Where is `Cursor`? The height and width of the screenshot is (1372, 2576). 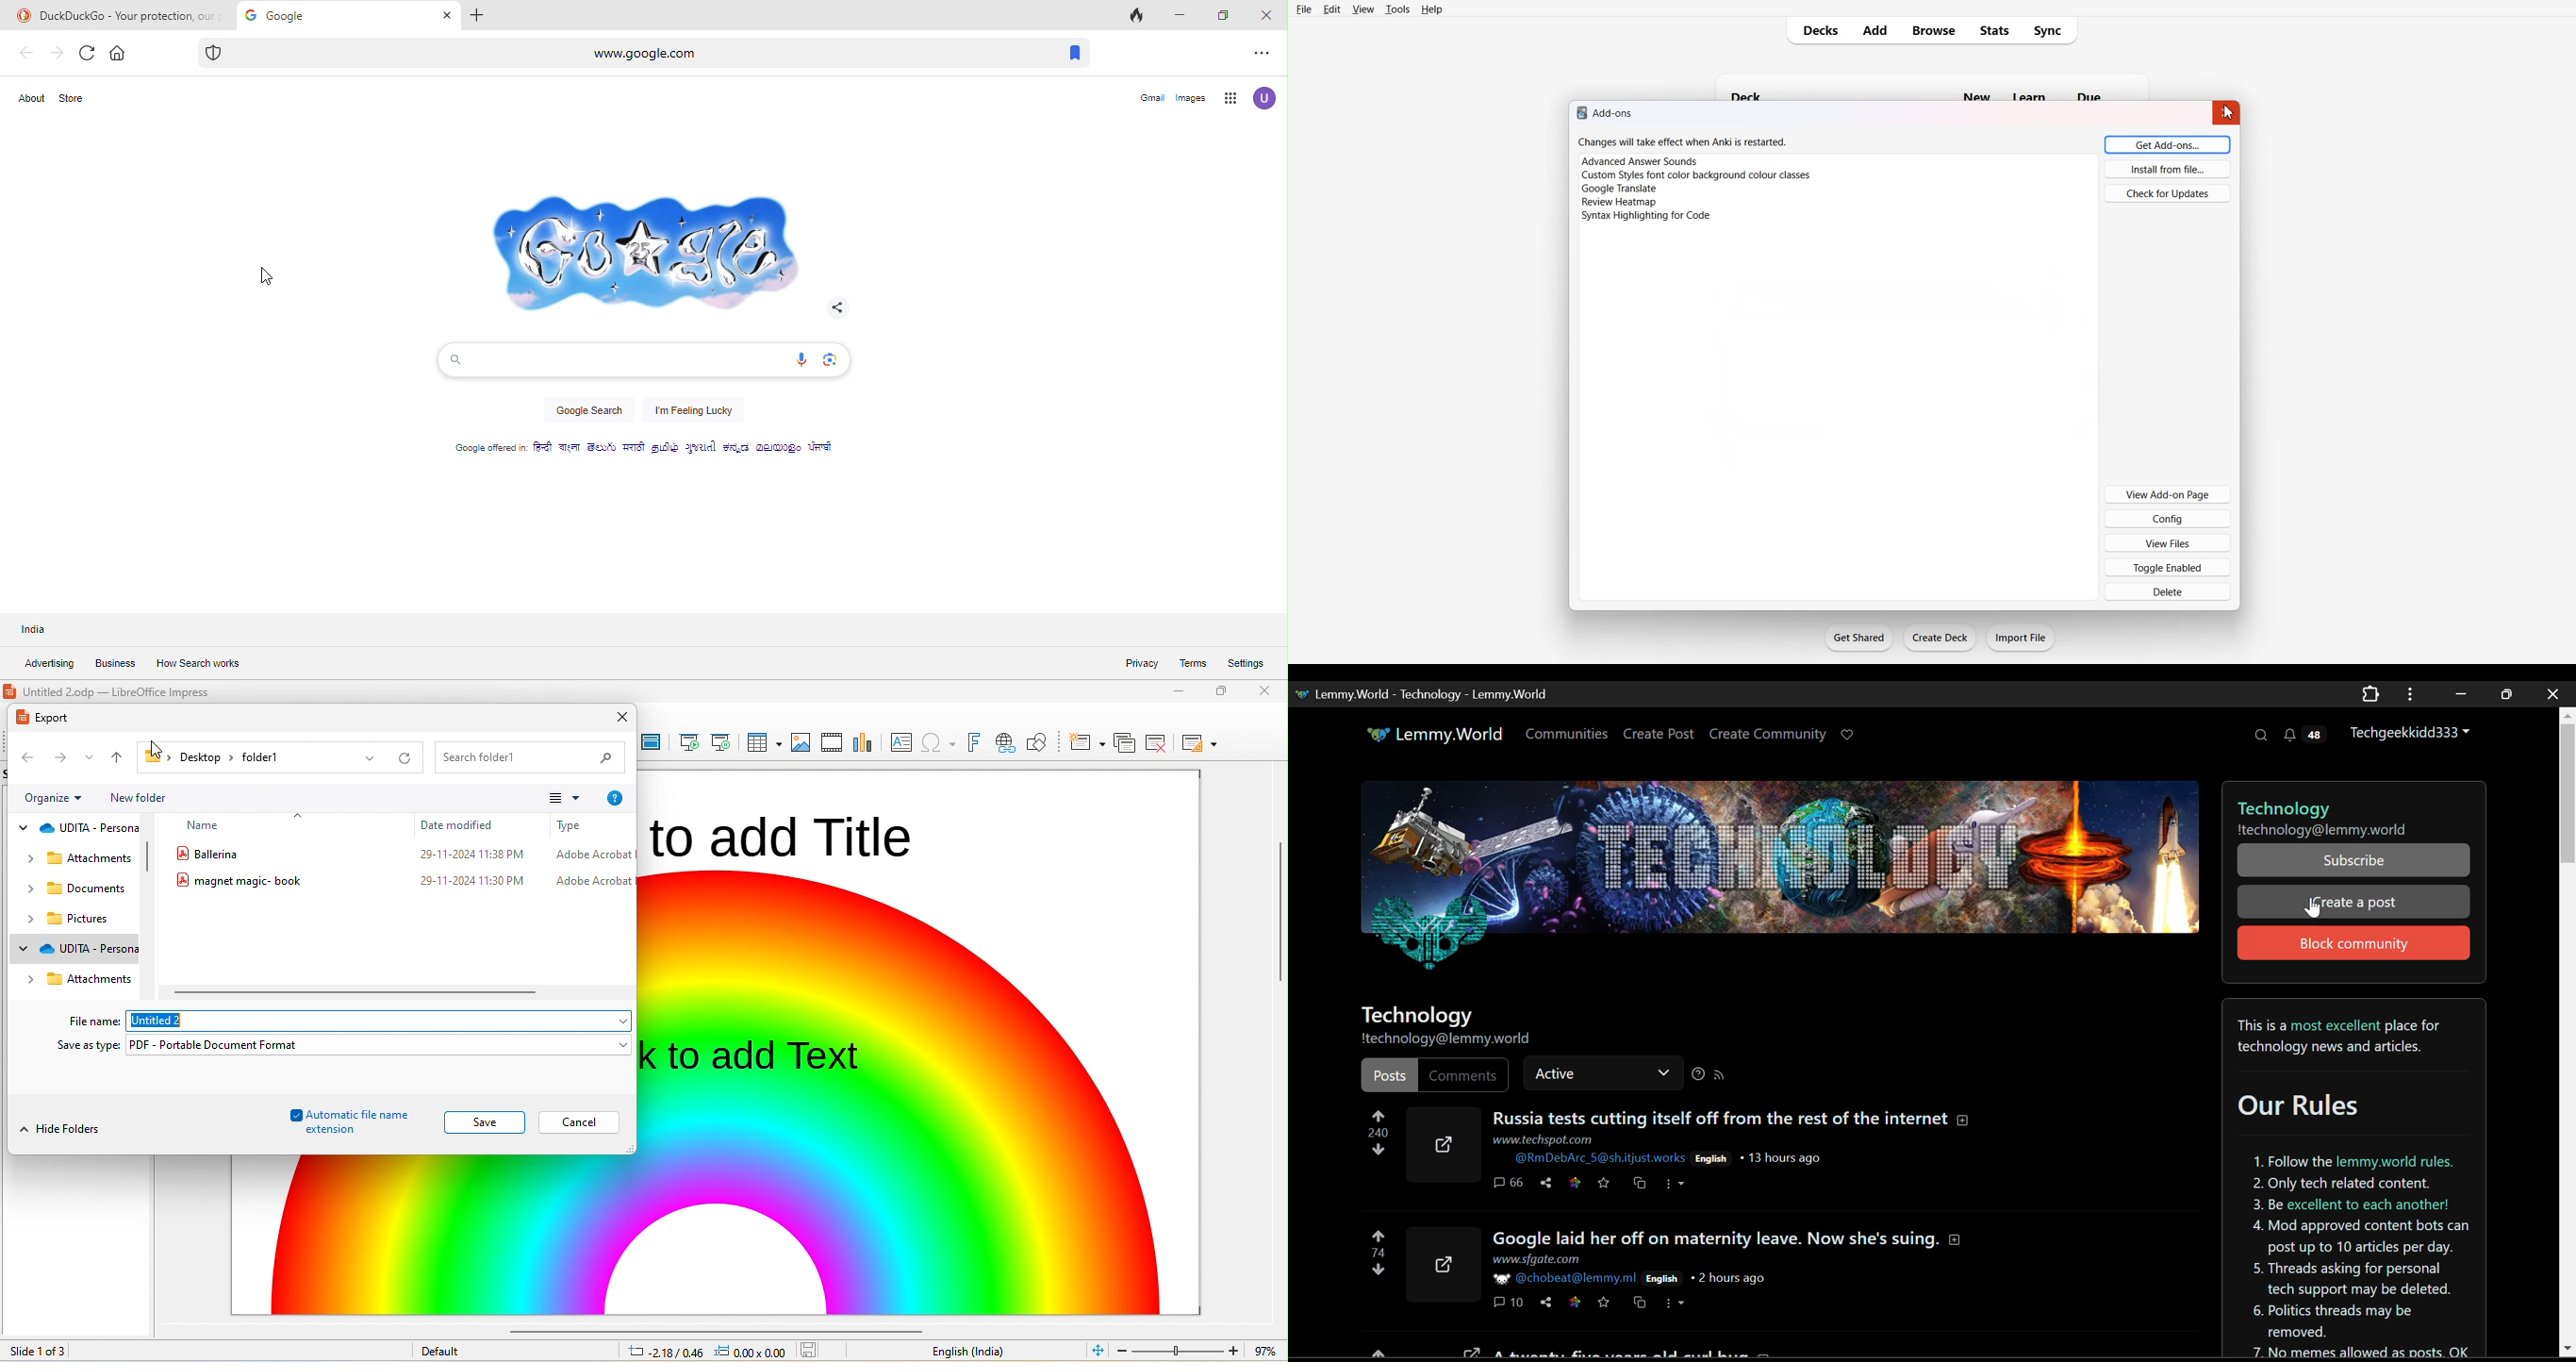
Cursor is located at coordinates (2229, 113).